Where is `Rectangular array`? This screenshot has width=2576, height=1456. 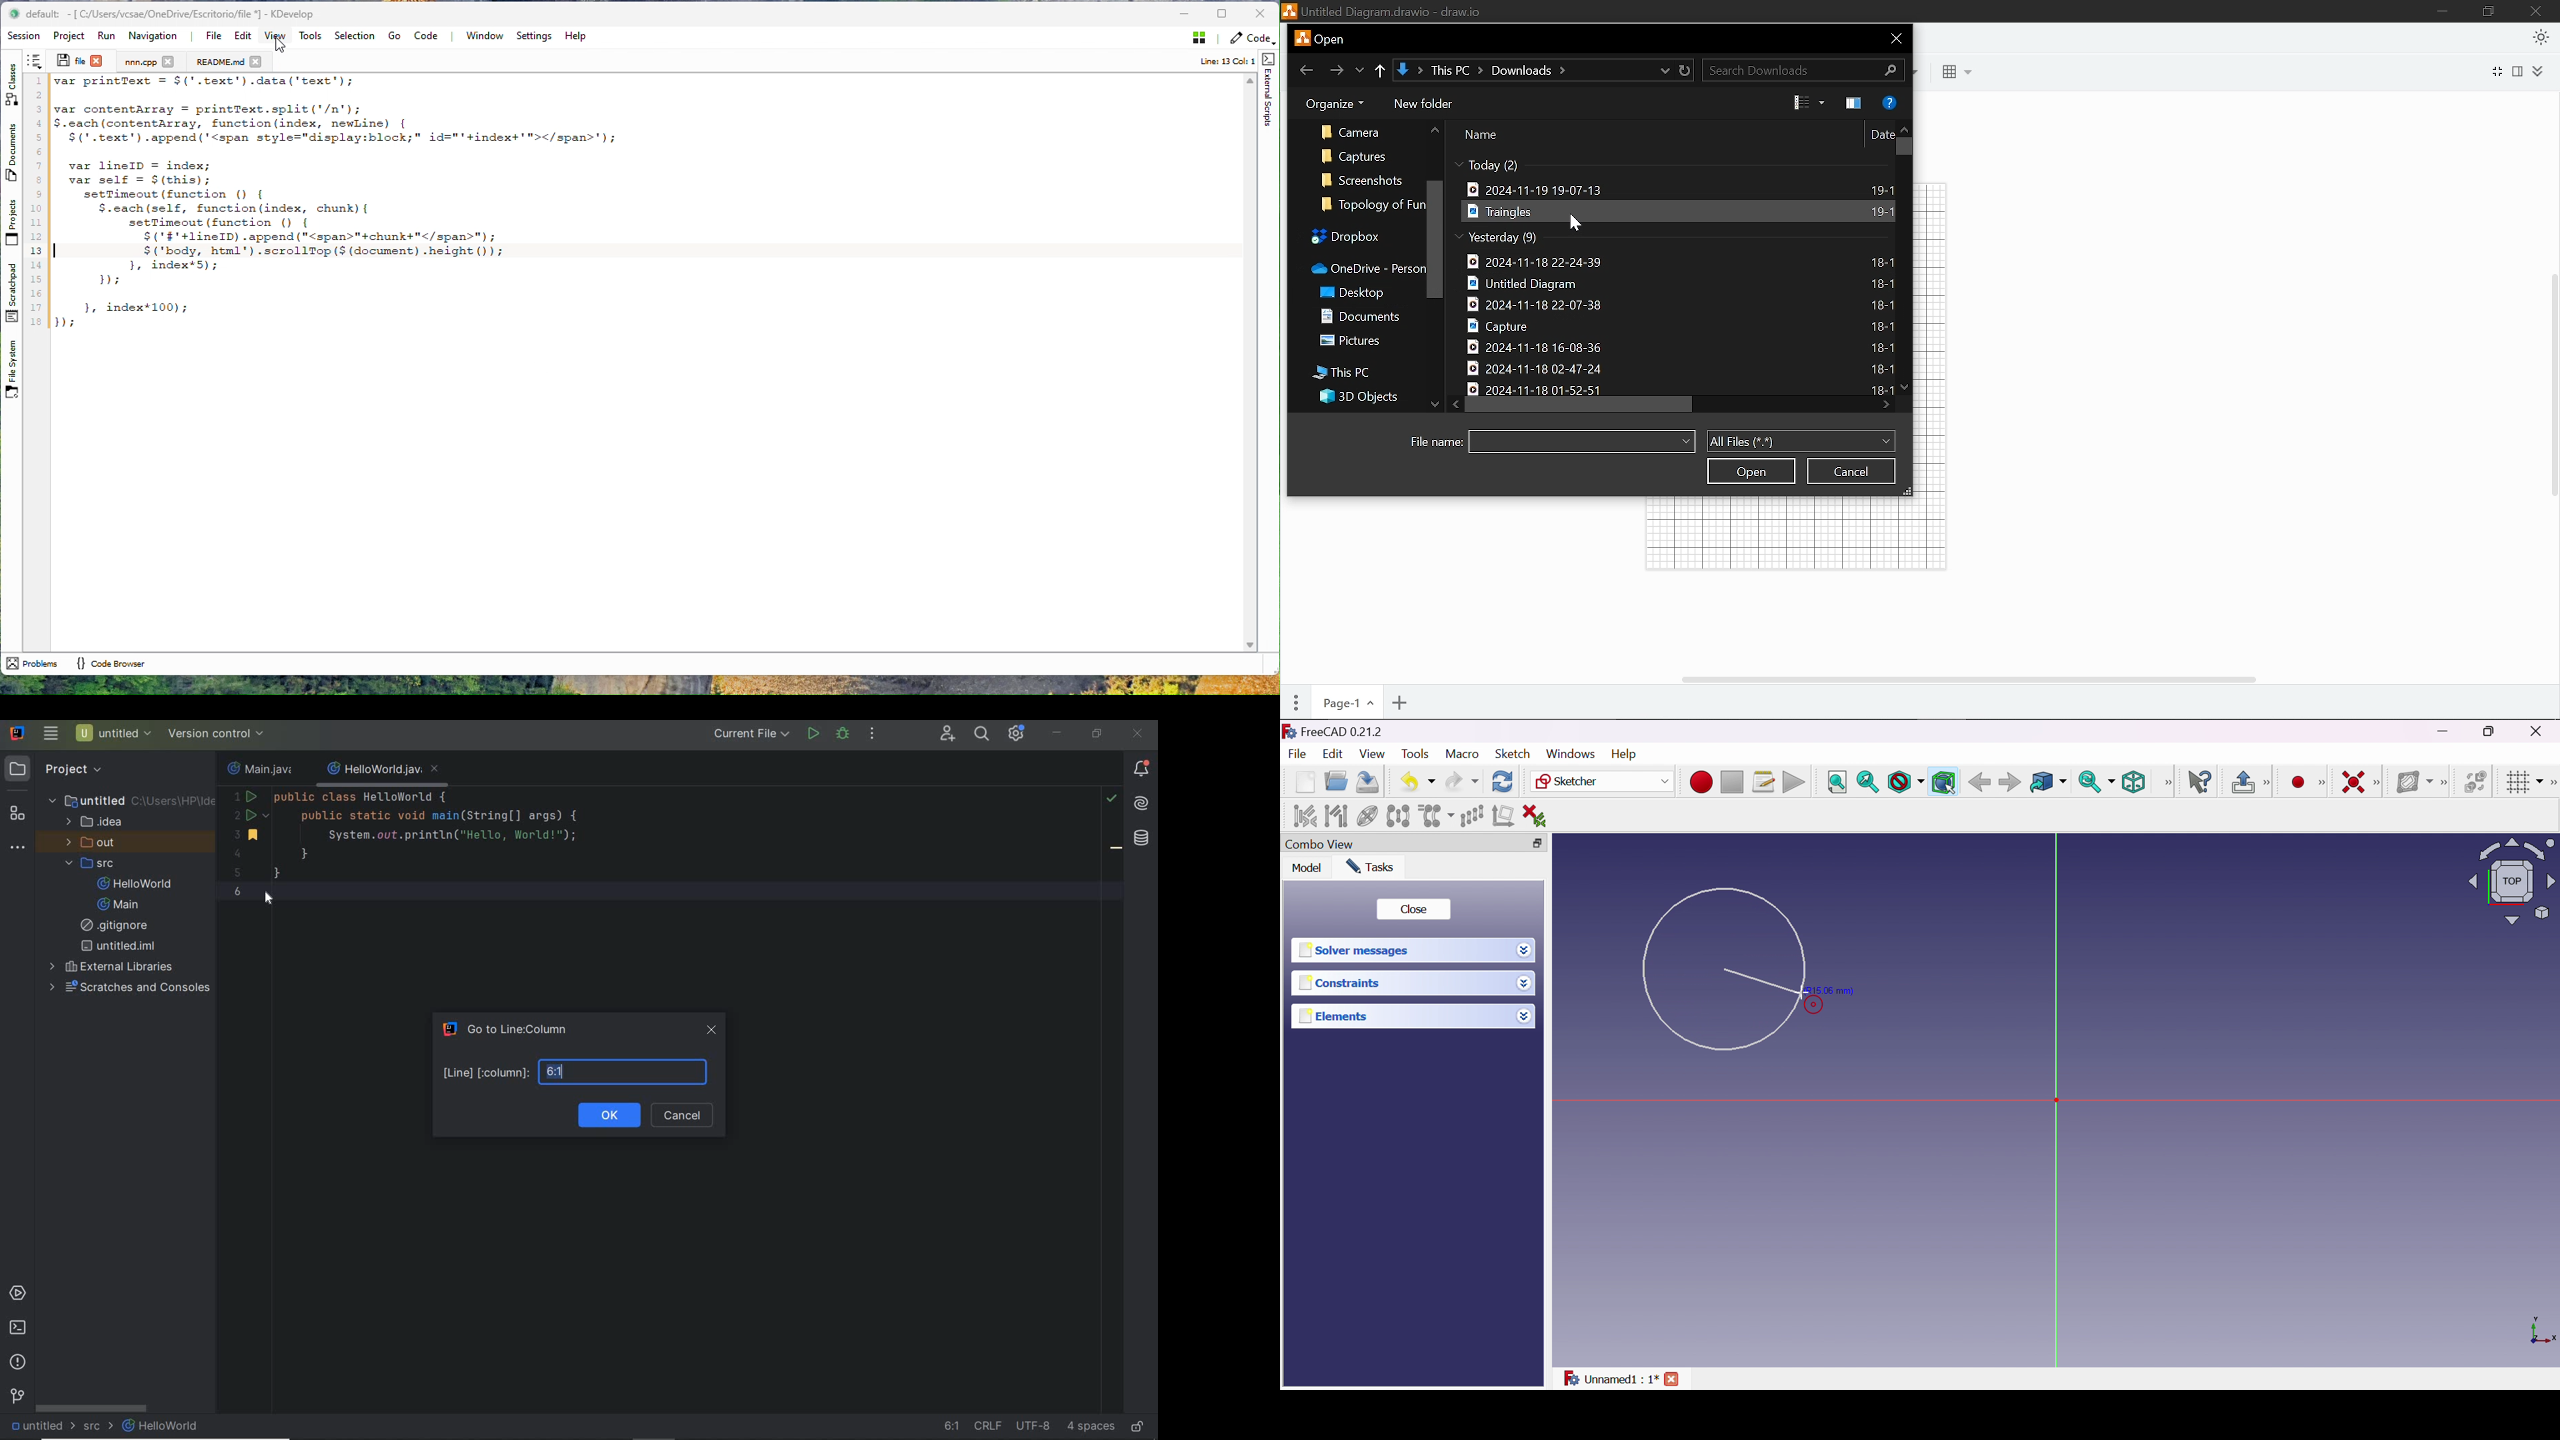
Rectangular array is located at coordinates (1471, 815).